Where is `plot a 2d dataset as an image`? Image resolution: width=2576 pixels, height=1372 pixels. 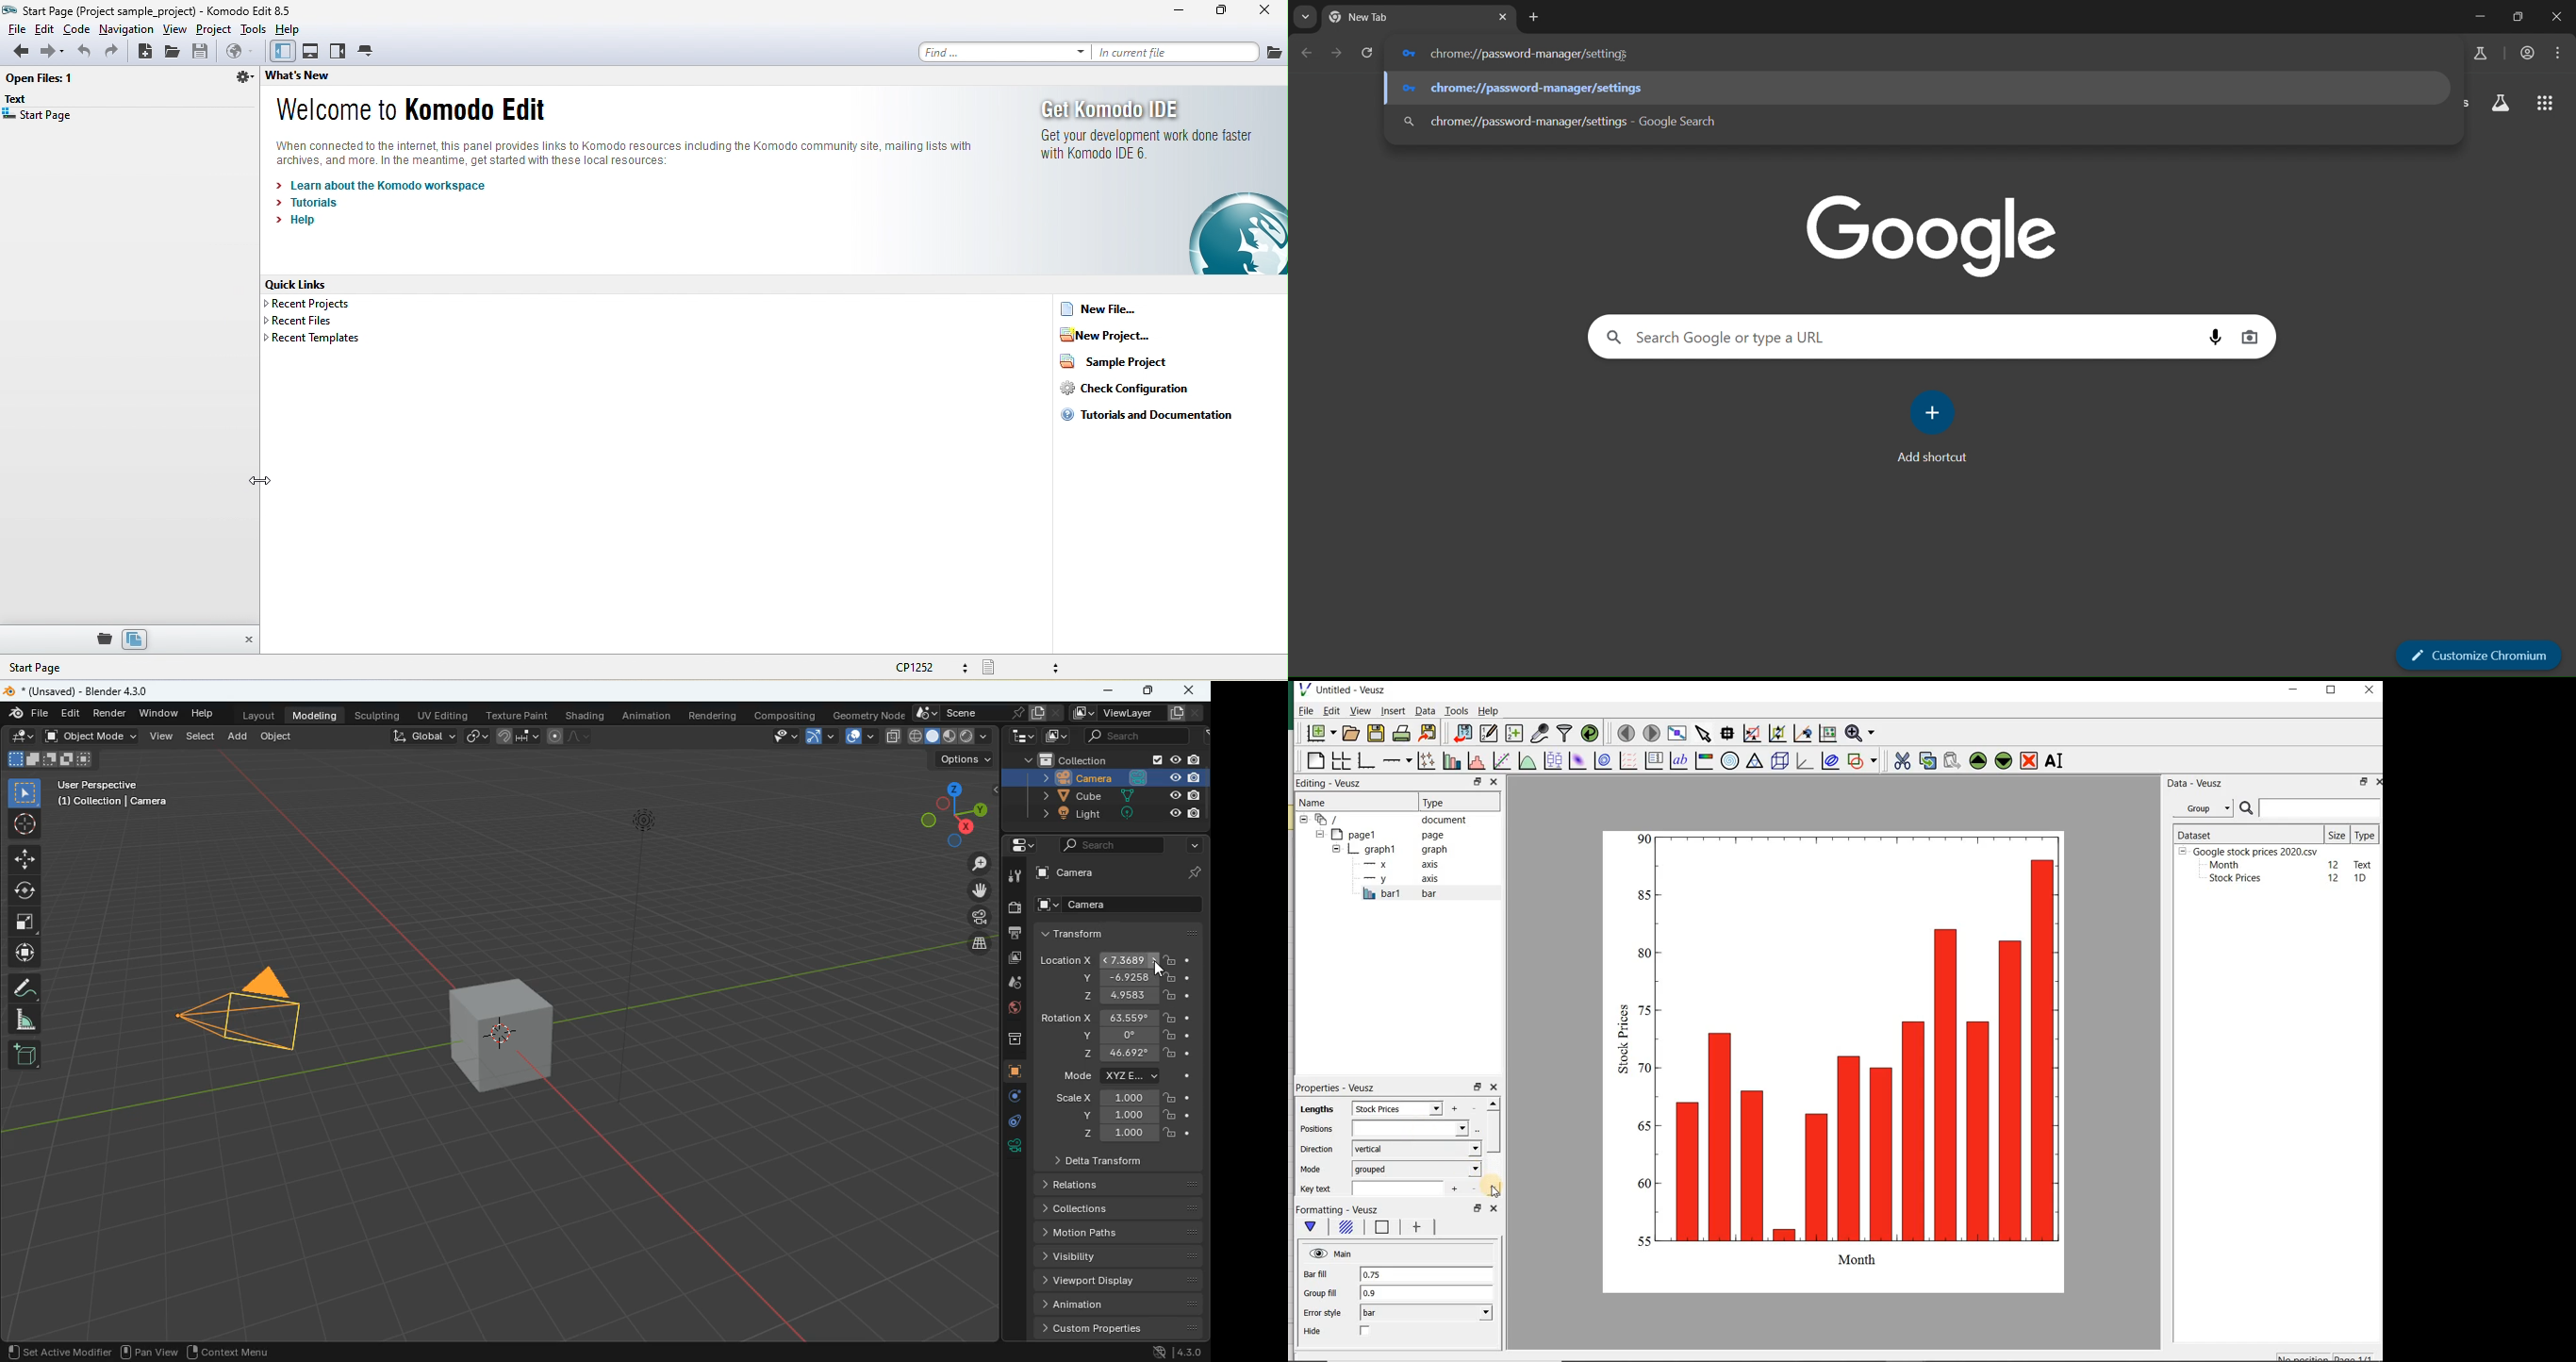
plot a 2d dataset as an image is located at coordinates (1576, 761).